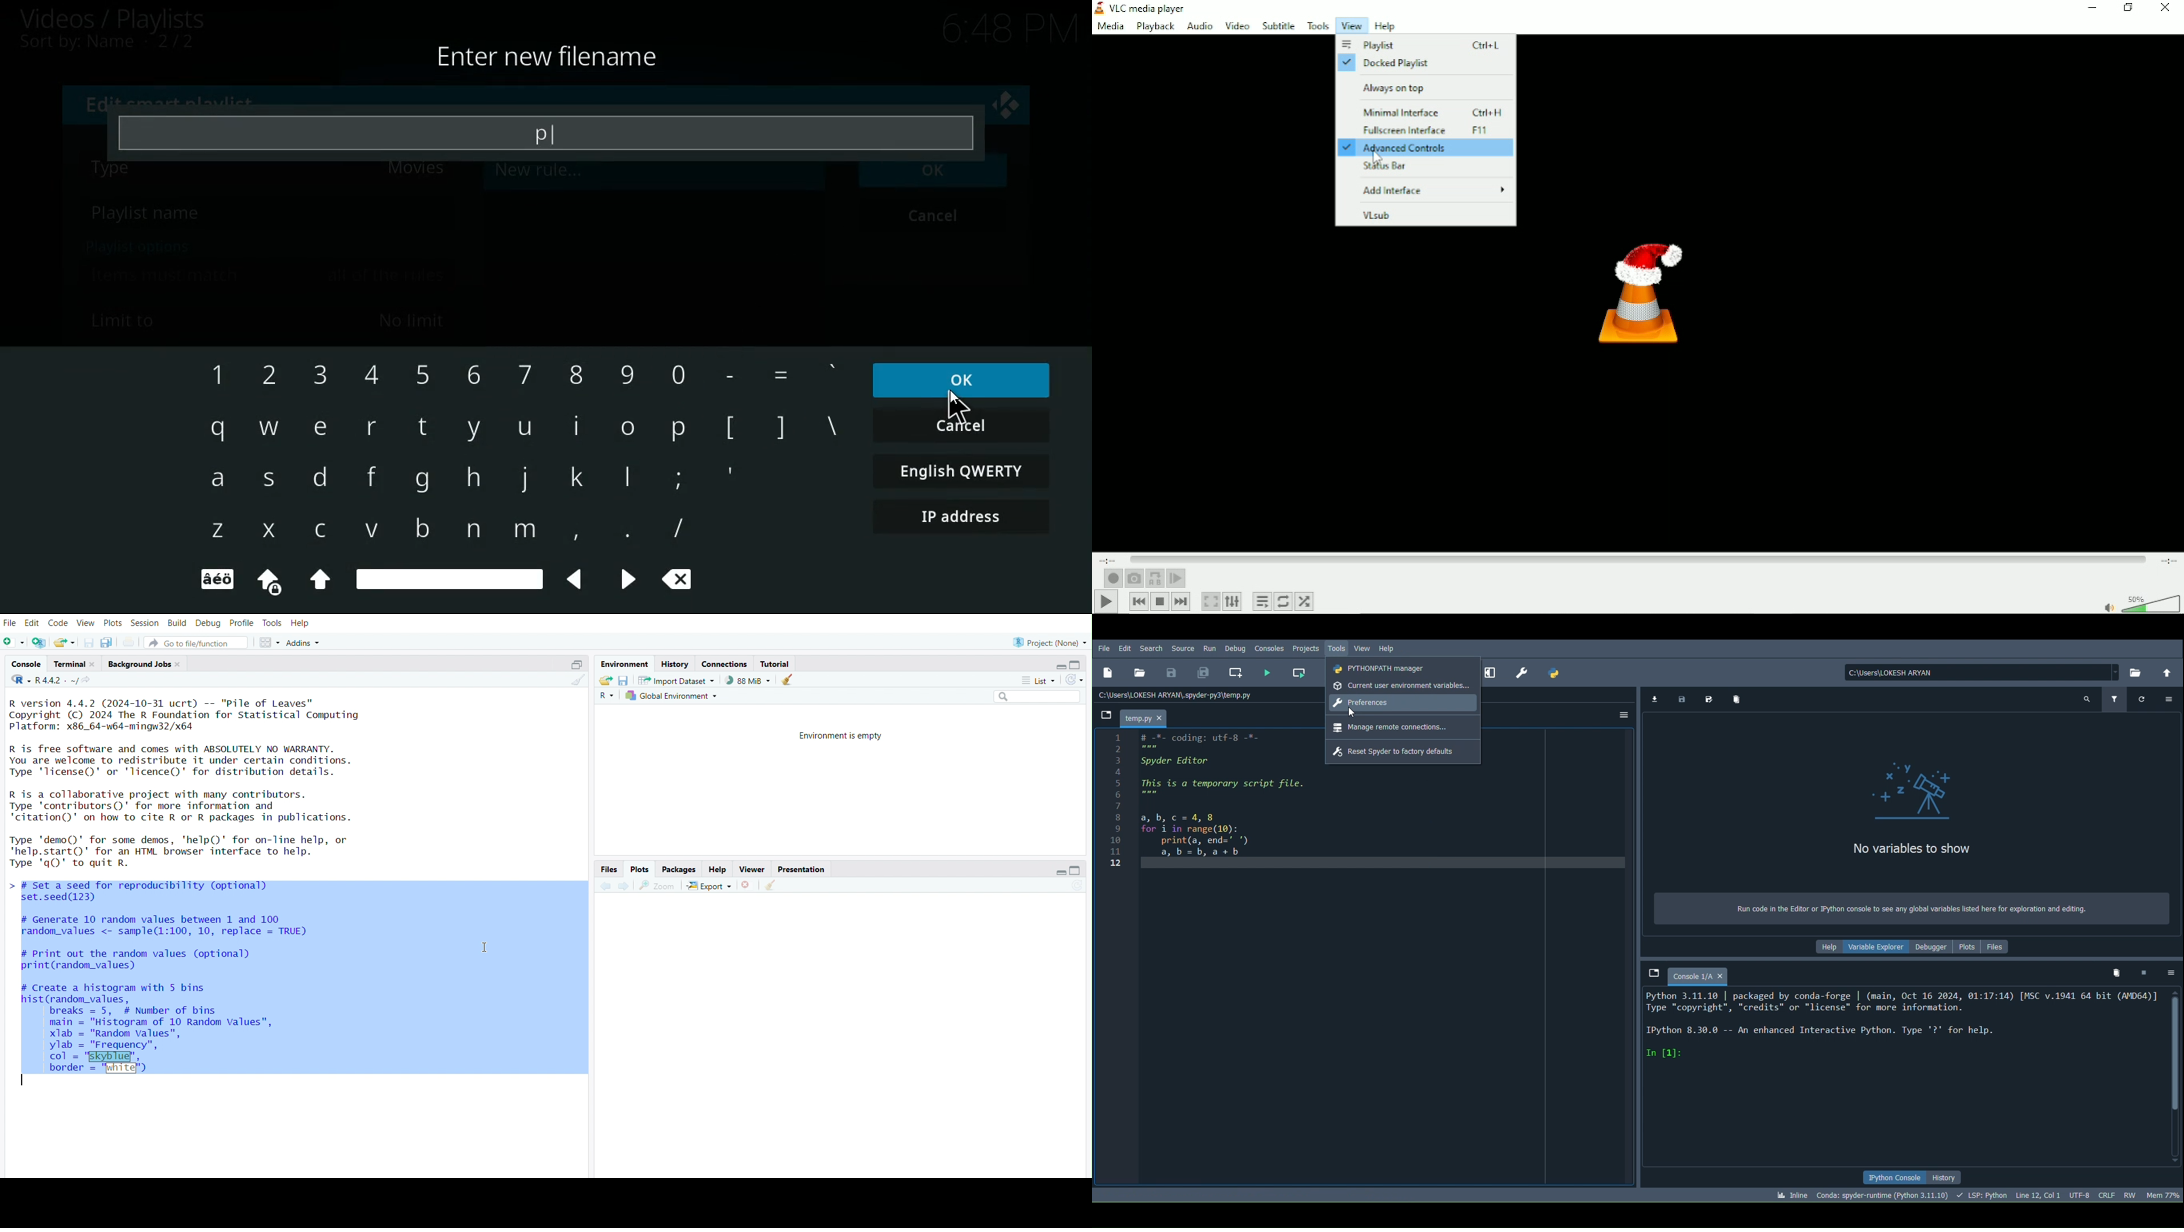 This screenshot has width=2184, height=1232. What do you see at coordinates (268, 276) in the screenshot?
I see `items must watch` at bounding box center [268, 276].